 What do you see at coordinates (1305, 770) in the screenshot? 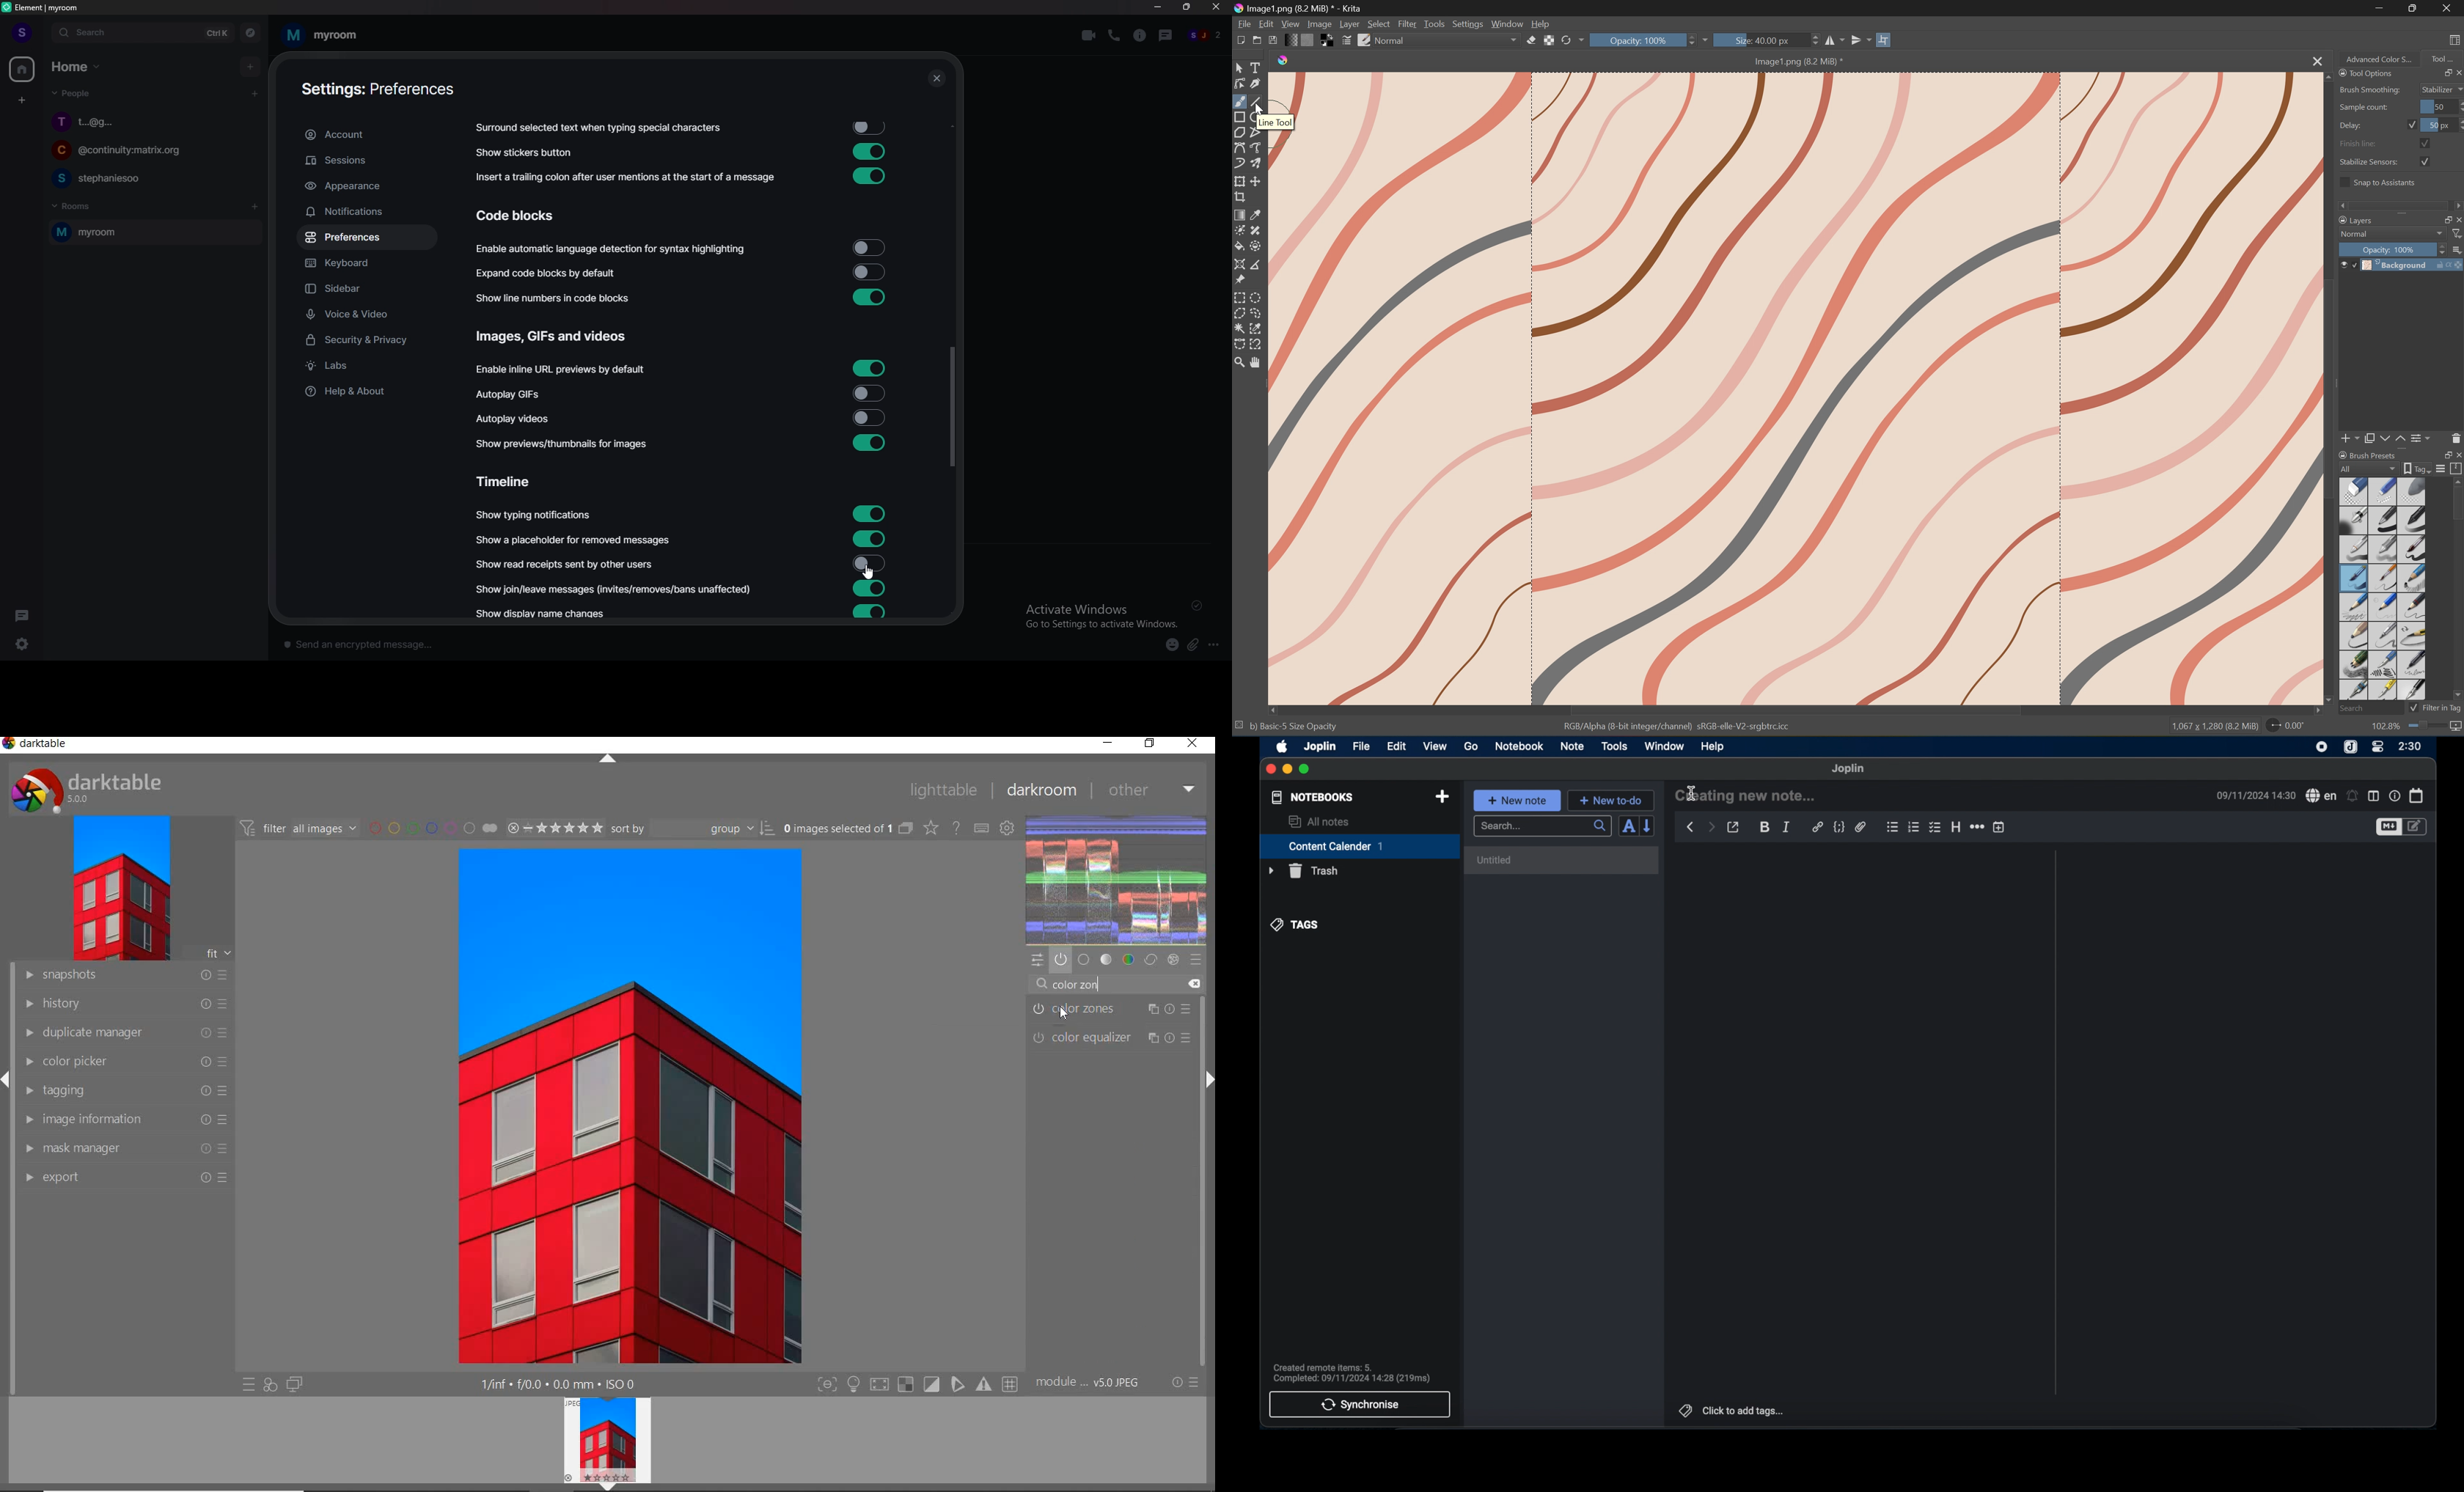
I see `maximize` at bounding box center [1305, 770].